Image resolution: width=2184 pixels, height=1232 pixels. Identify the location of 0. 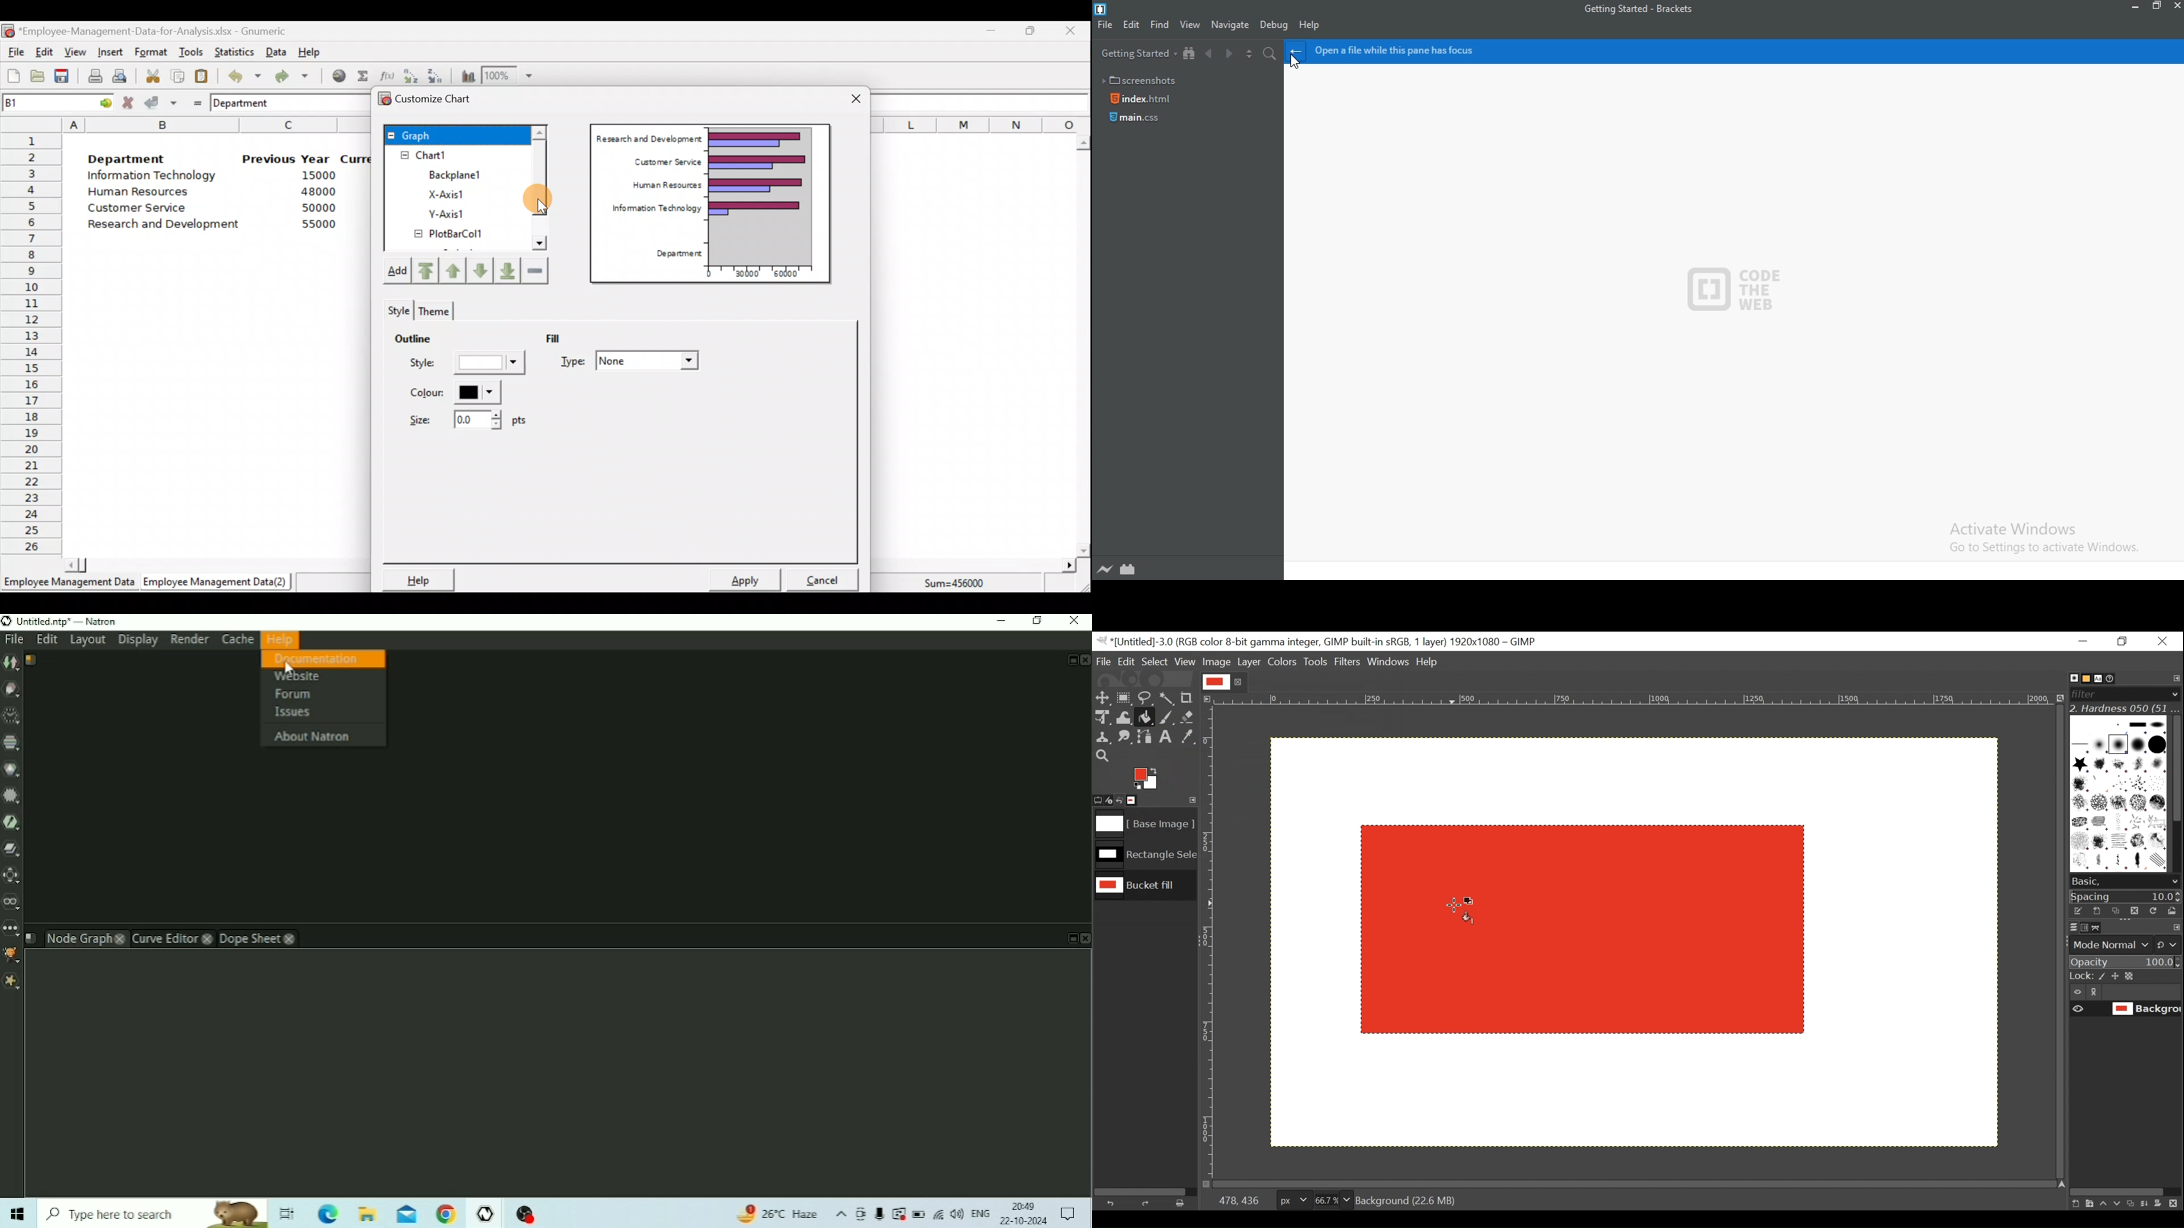
(709, 273).